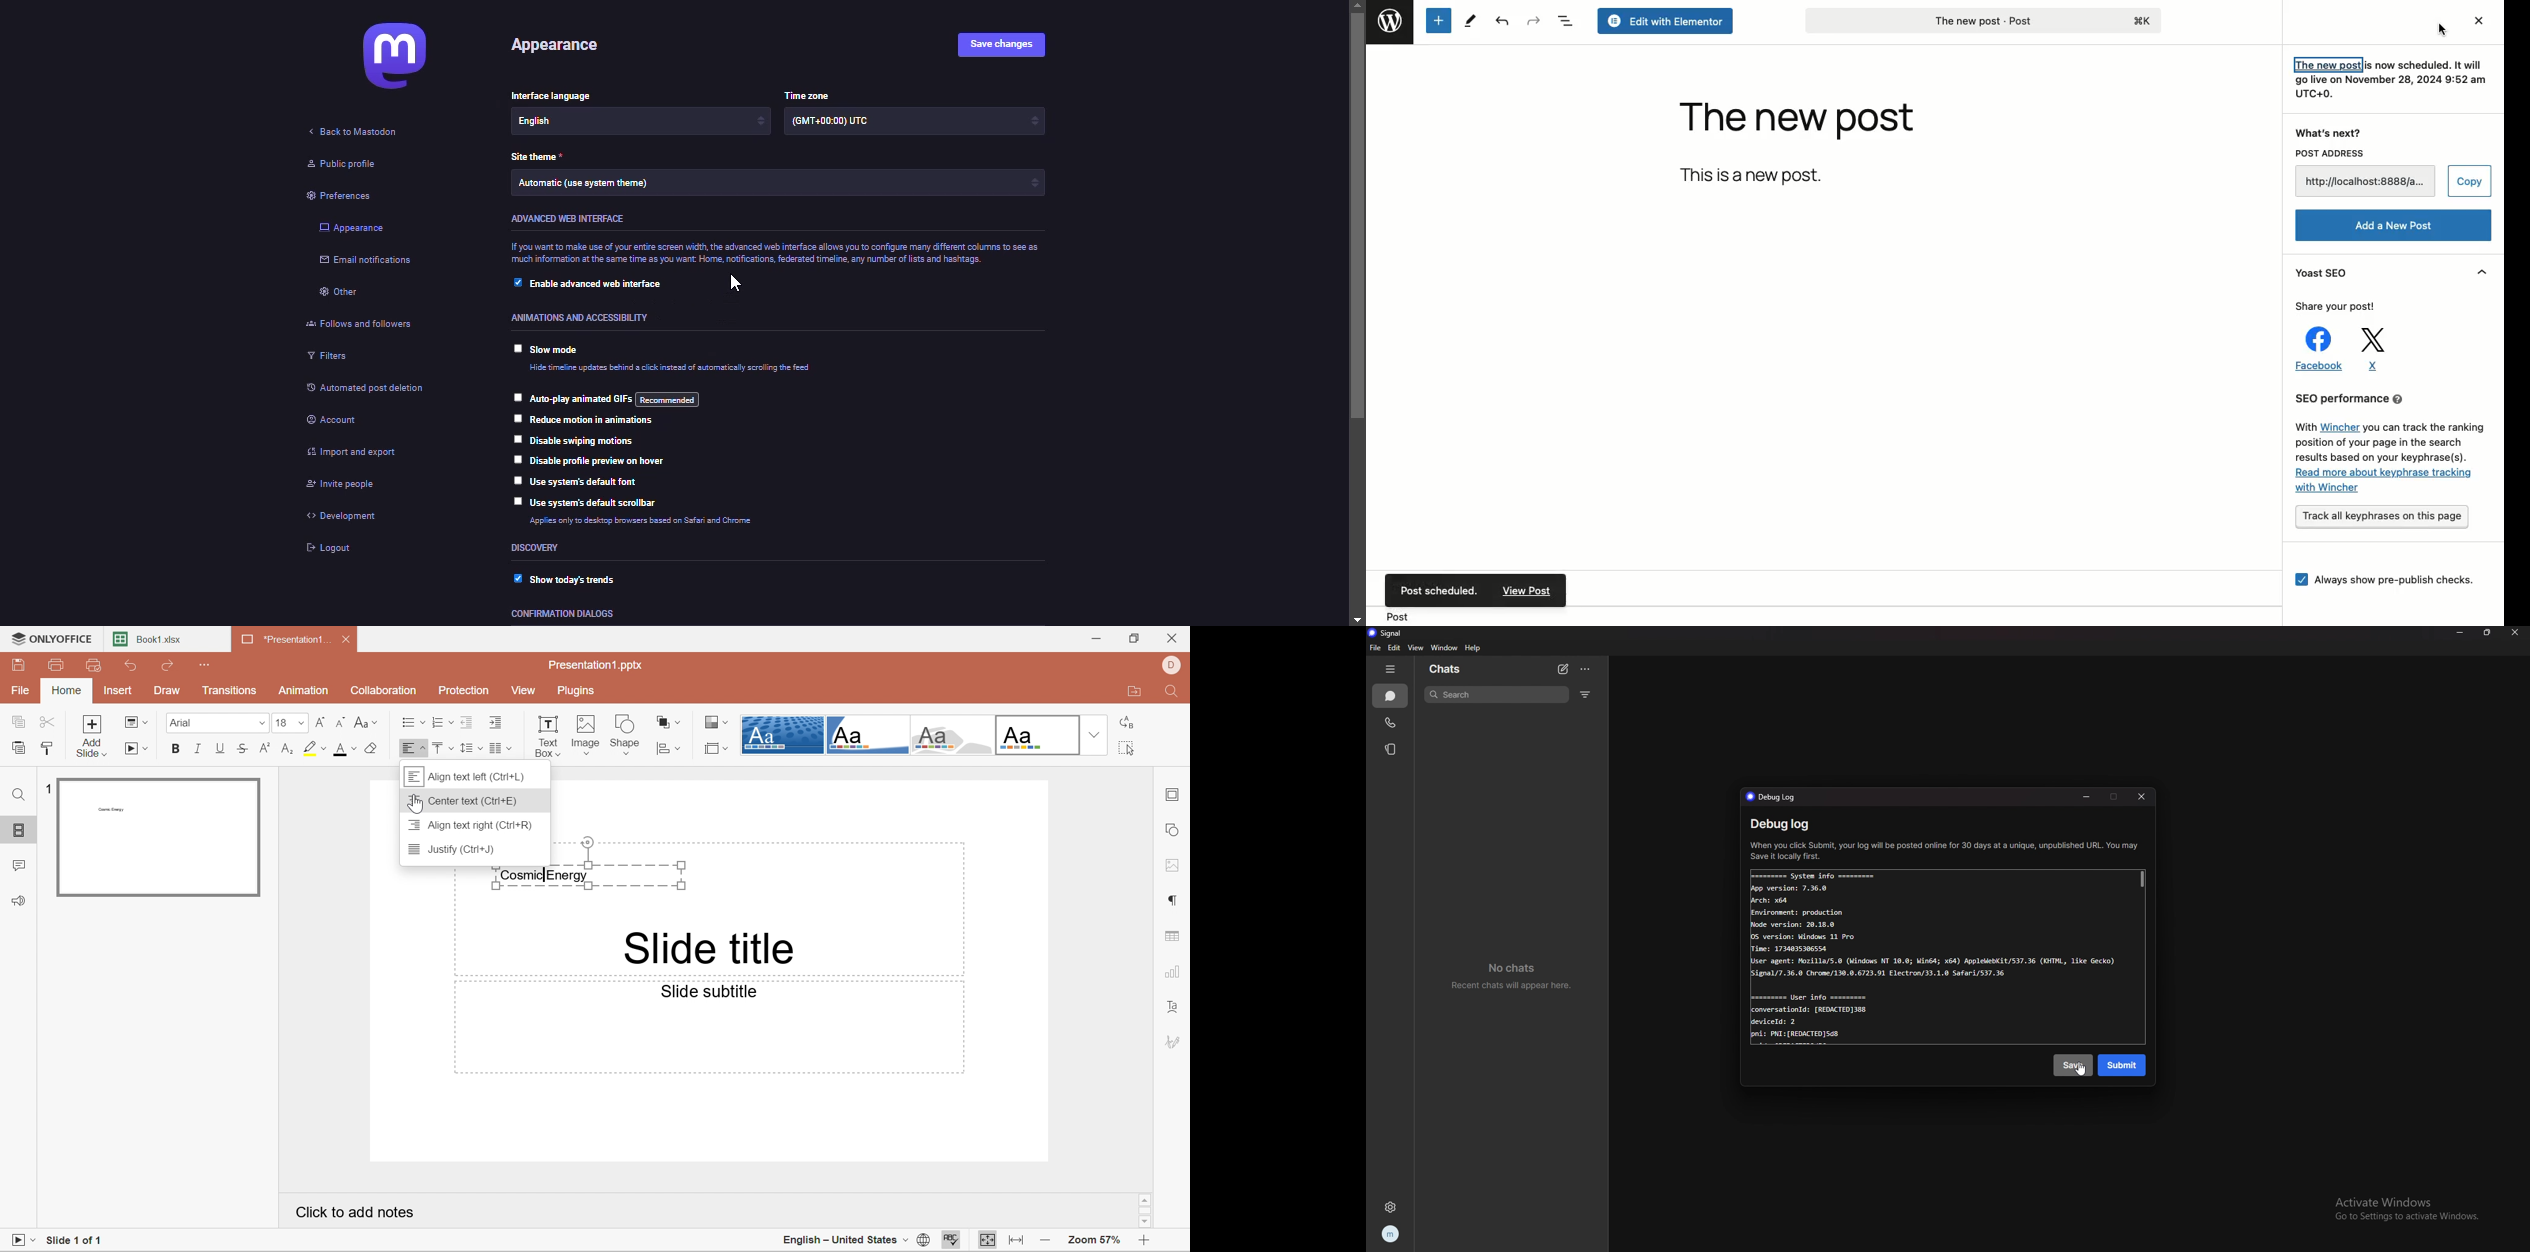  What do you see at coordinates (536, 547) in the screenshot?
I see `discovery` at bounding box center [536, 547].